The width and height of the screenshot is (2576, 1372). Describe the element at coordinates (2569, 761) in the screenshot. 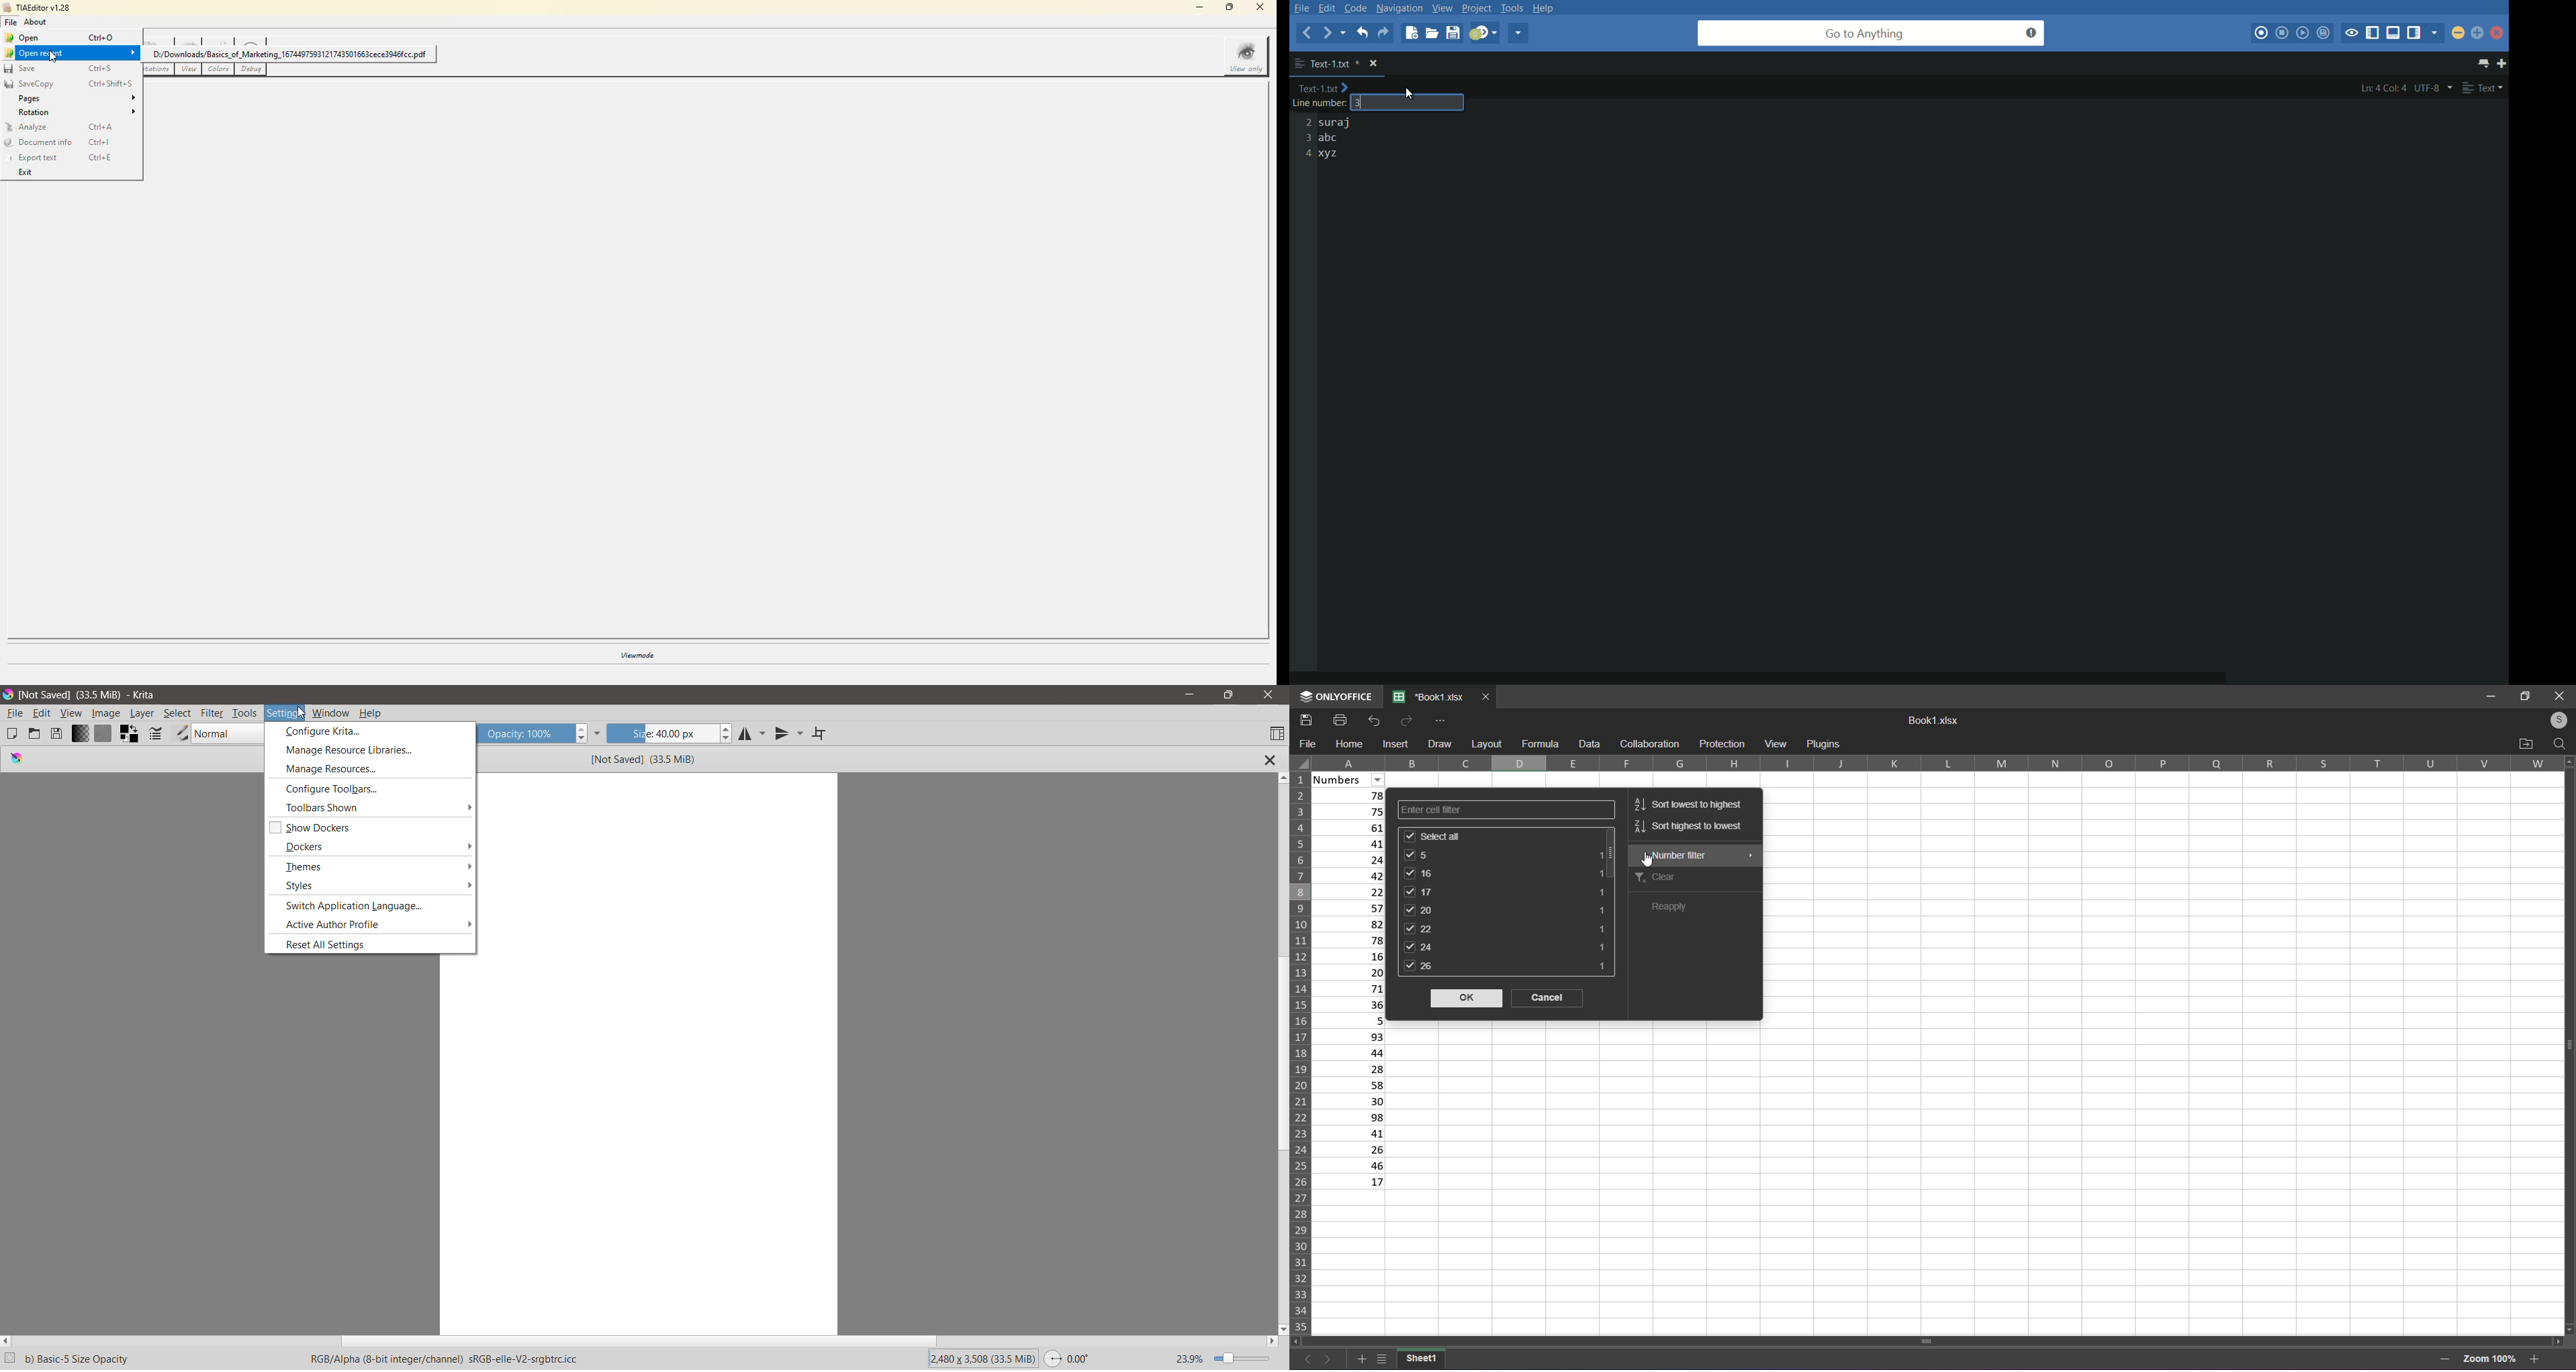

I see `Move up` at that location.